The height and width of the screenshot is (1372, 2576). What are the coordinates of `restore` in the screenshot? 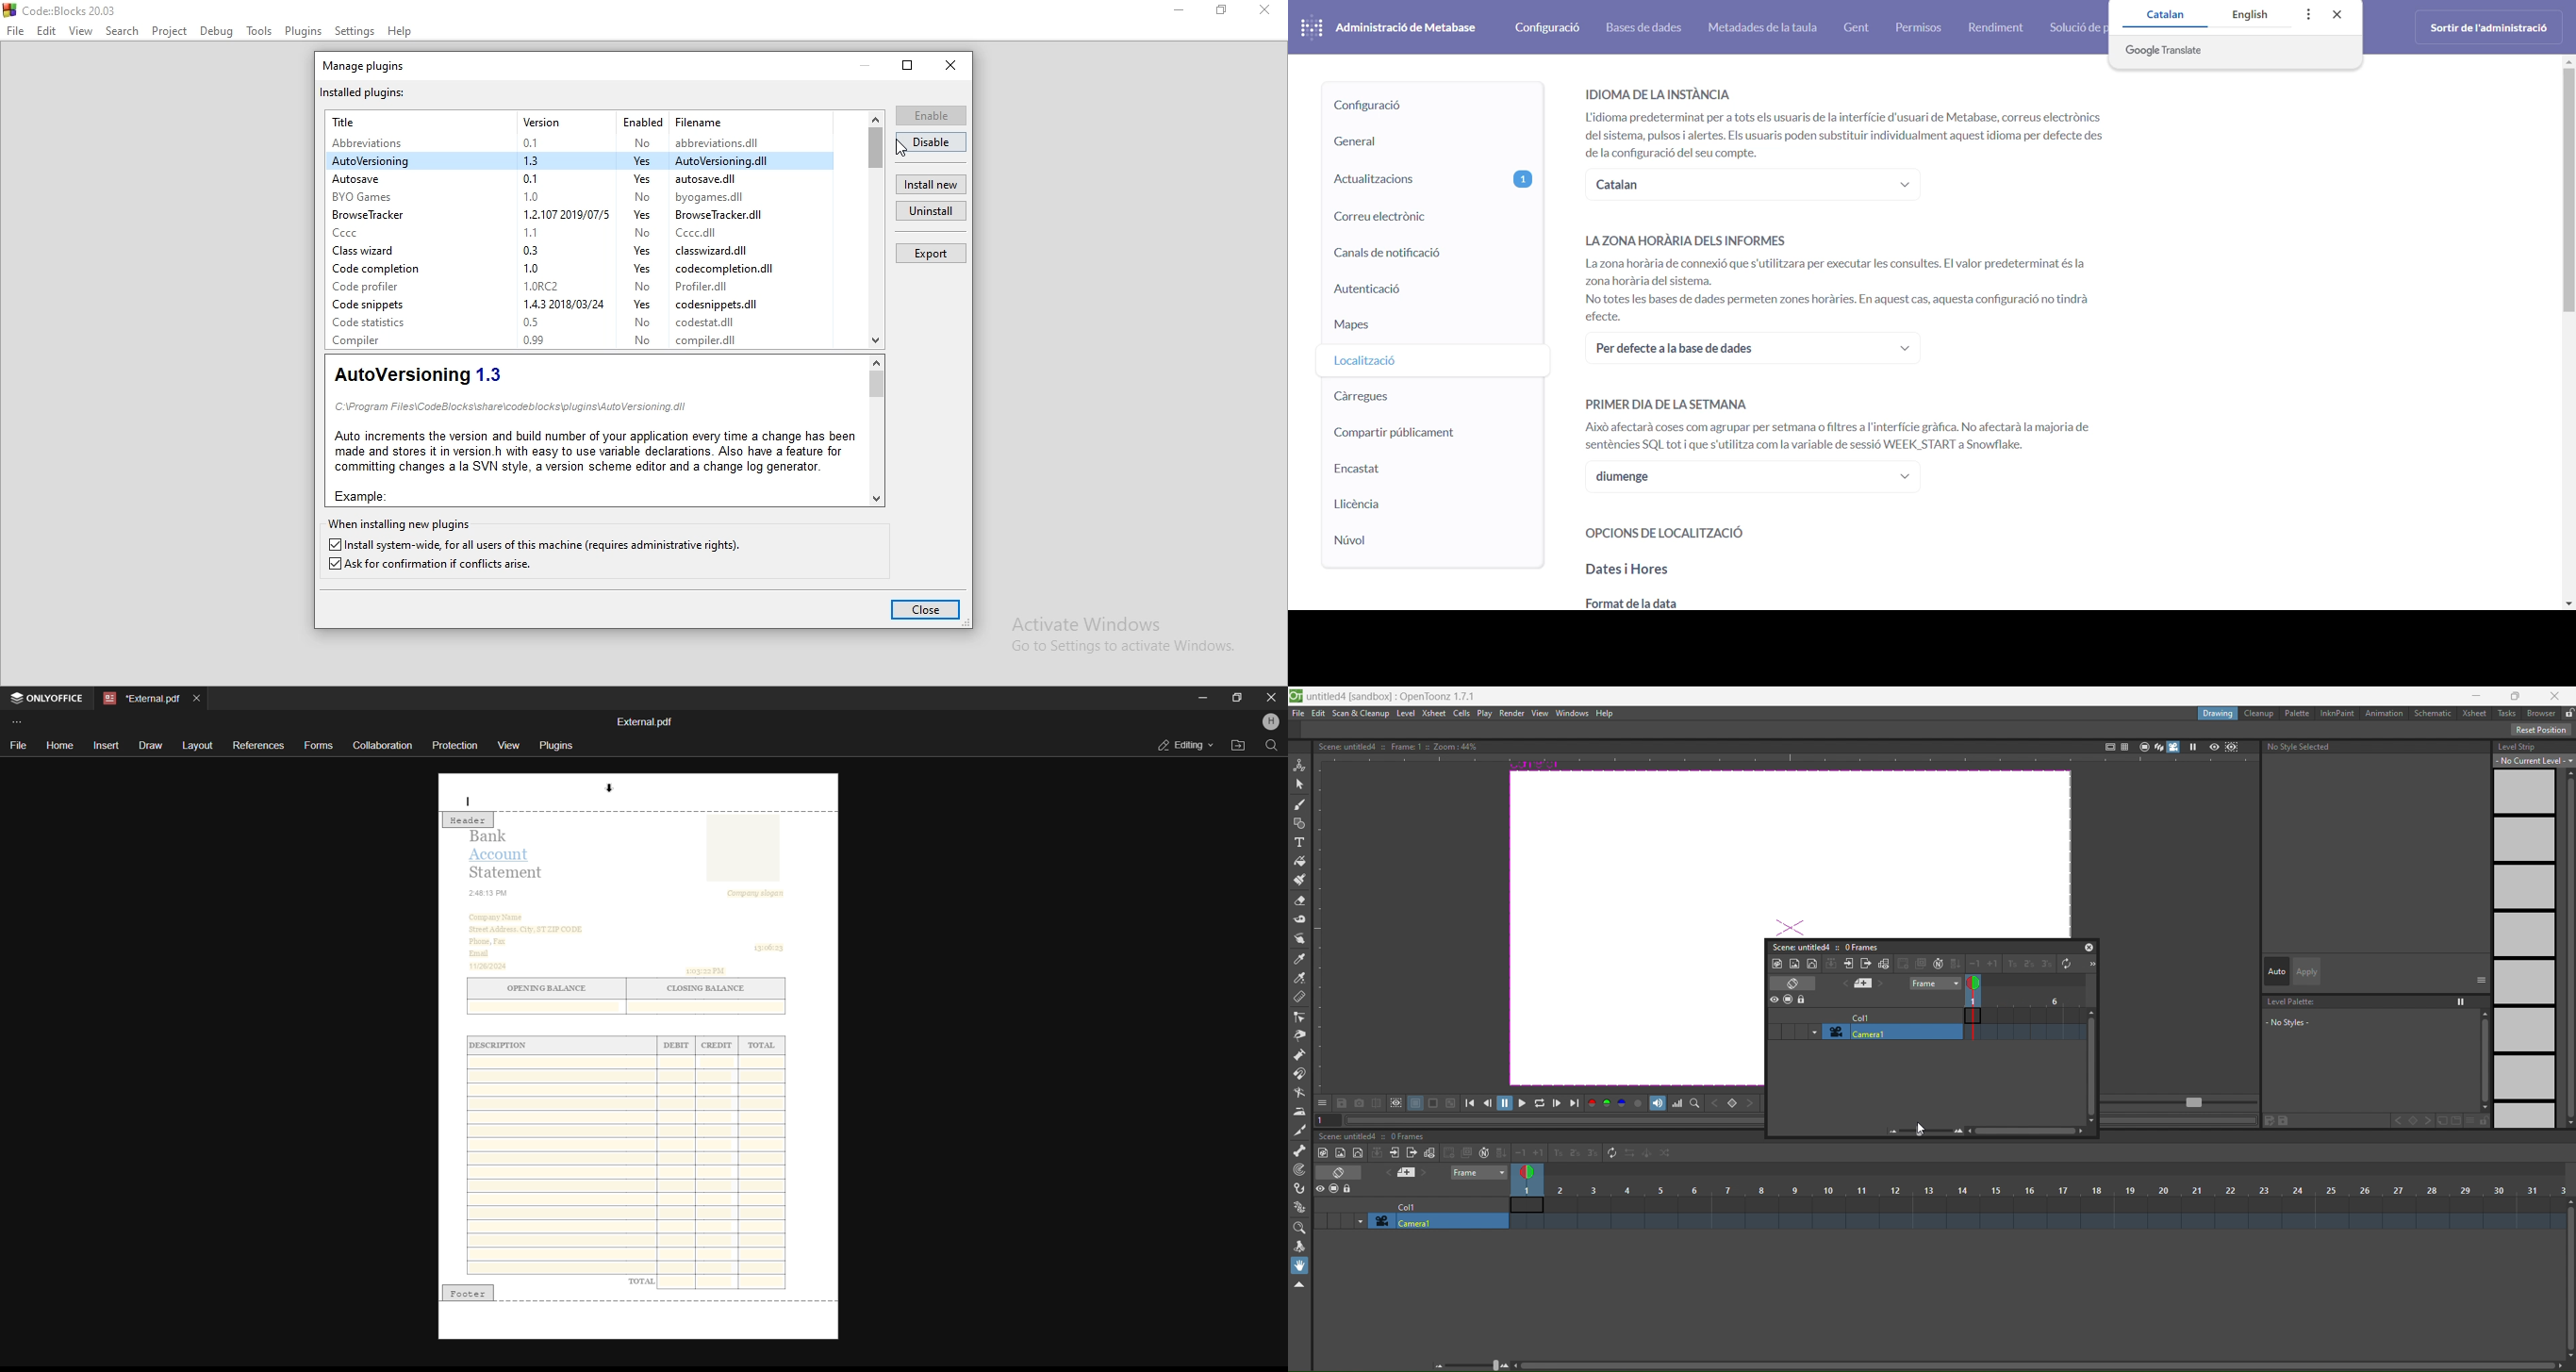 It's located at (908, 65).